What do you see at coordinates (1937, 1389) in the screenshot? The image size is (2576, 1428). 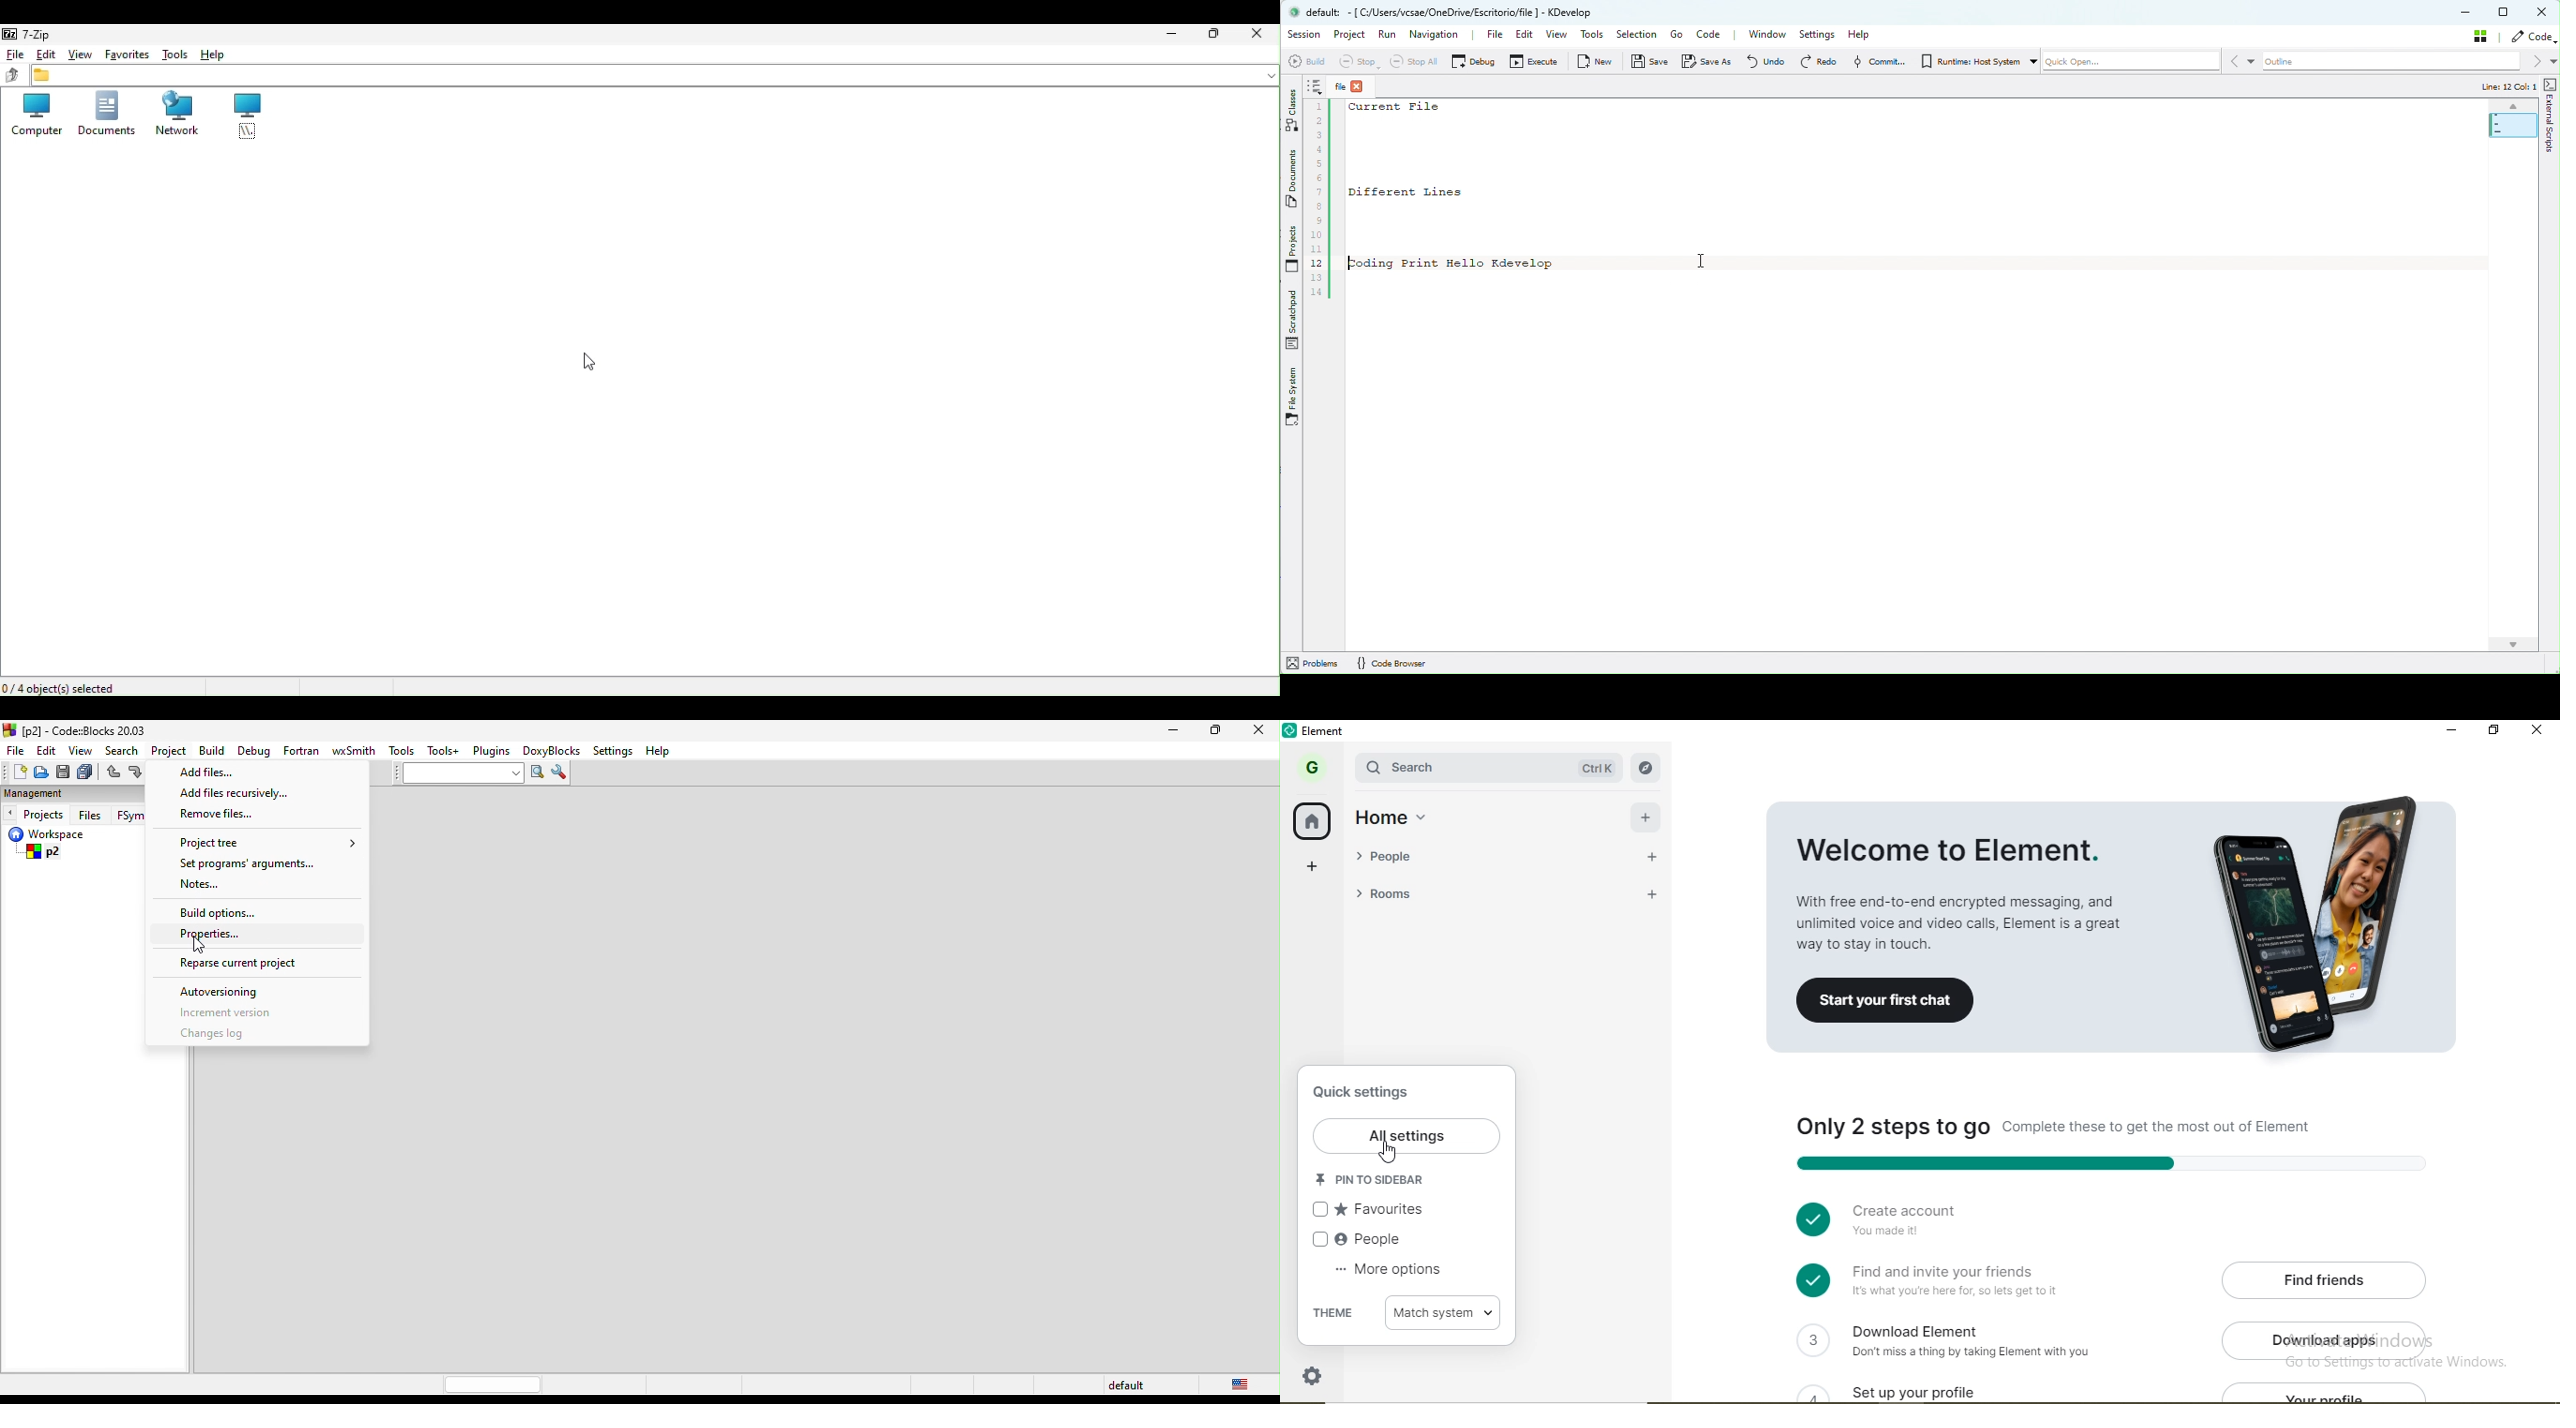 I see `set up your profile` at bounding box center [1937, 1389].